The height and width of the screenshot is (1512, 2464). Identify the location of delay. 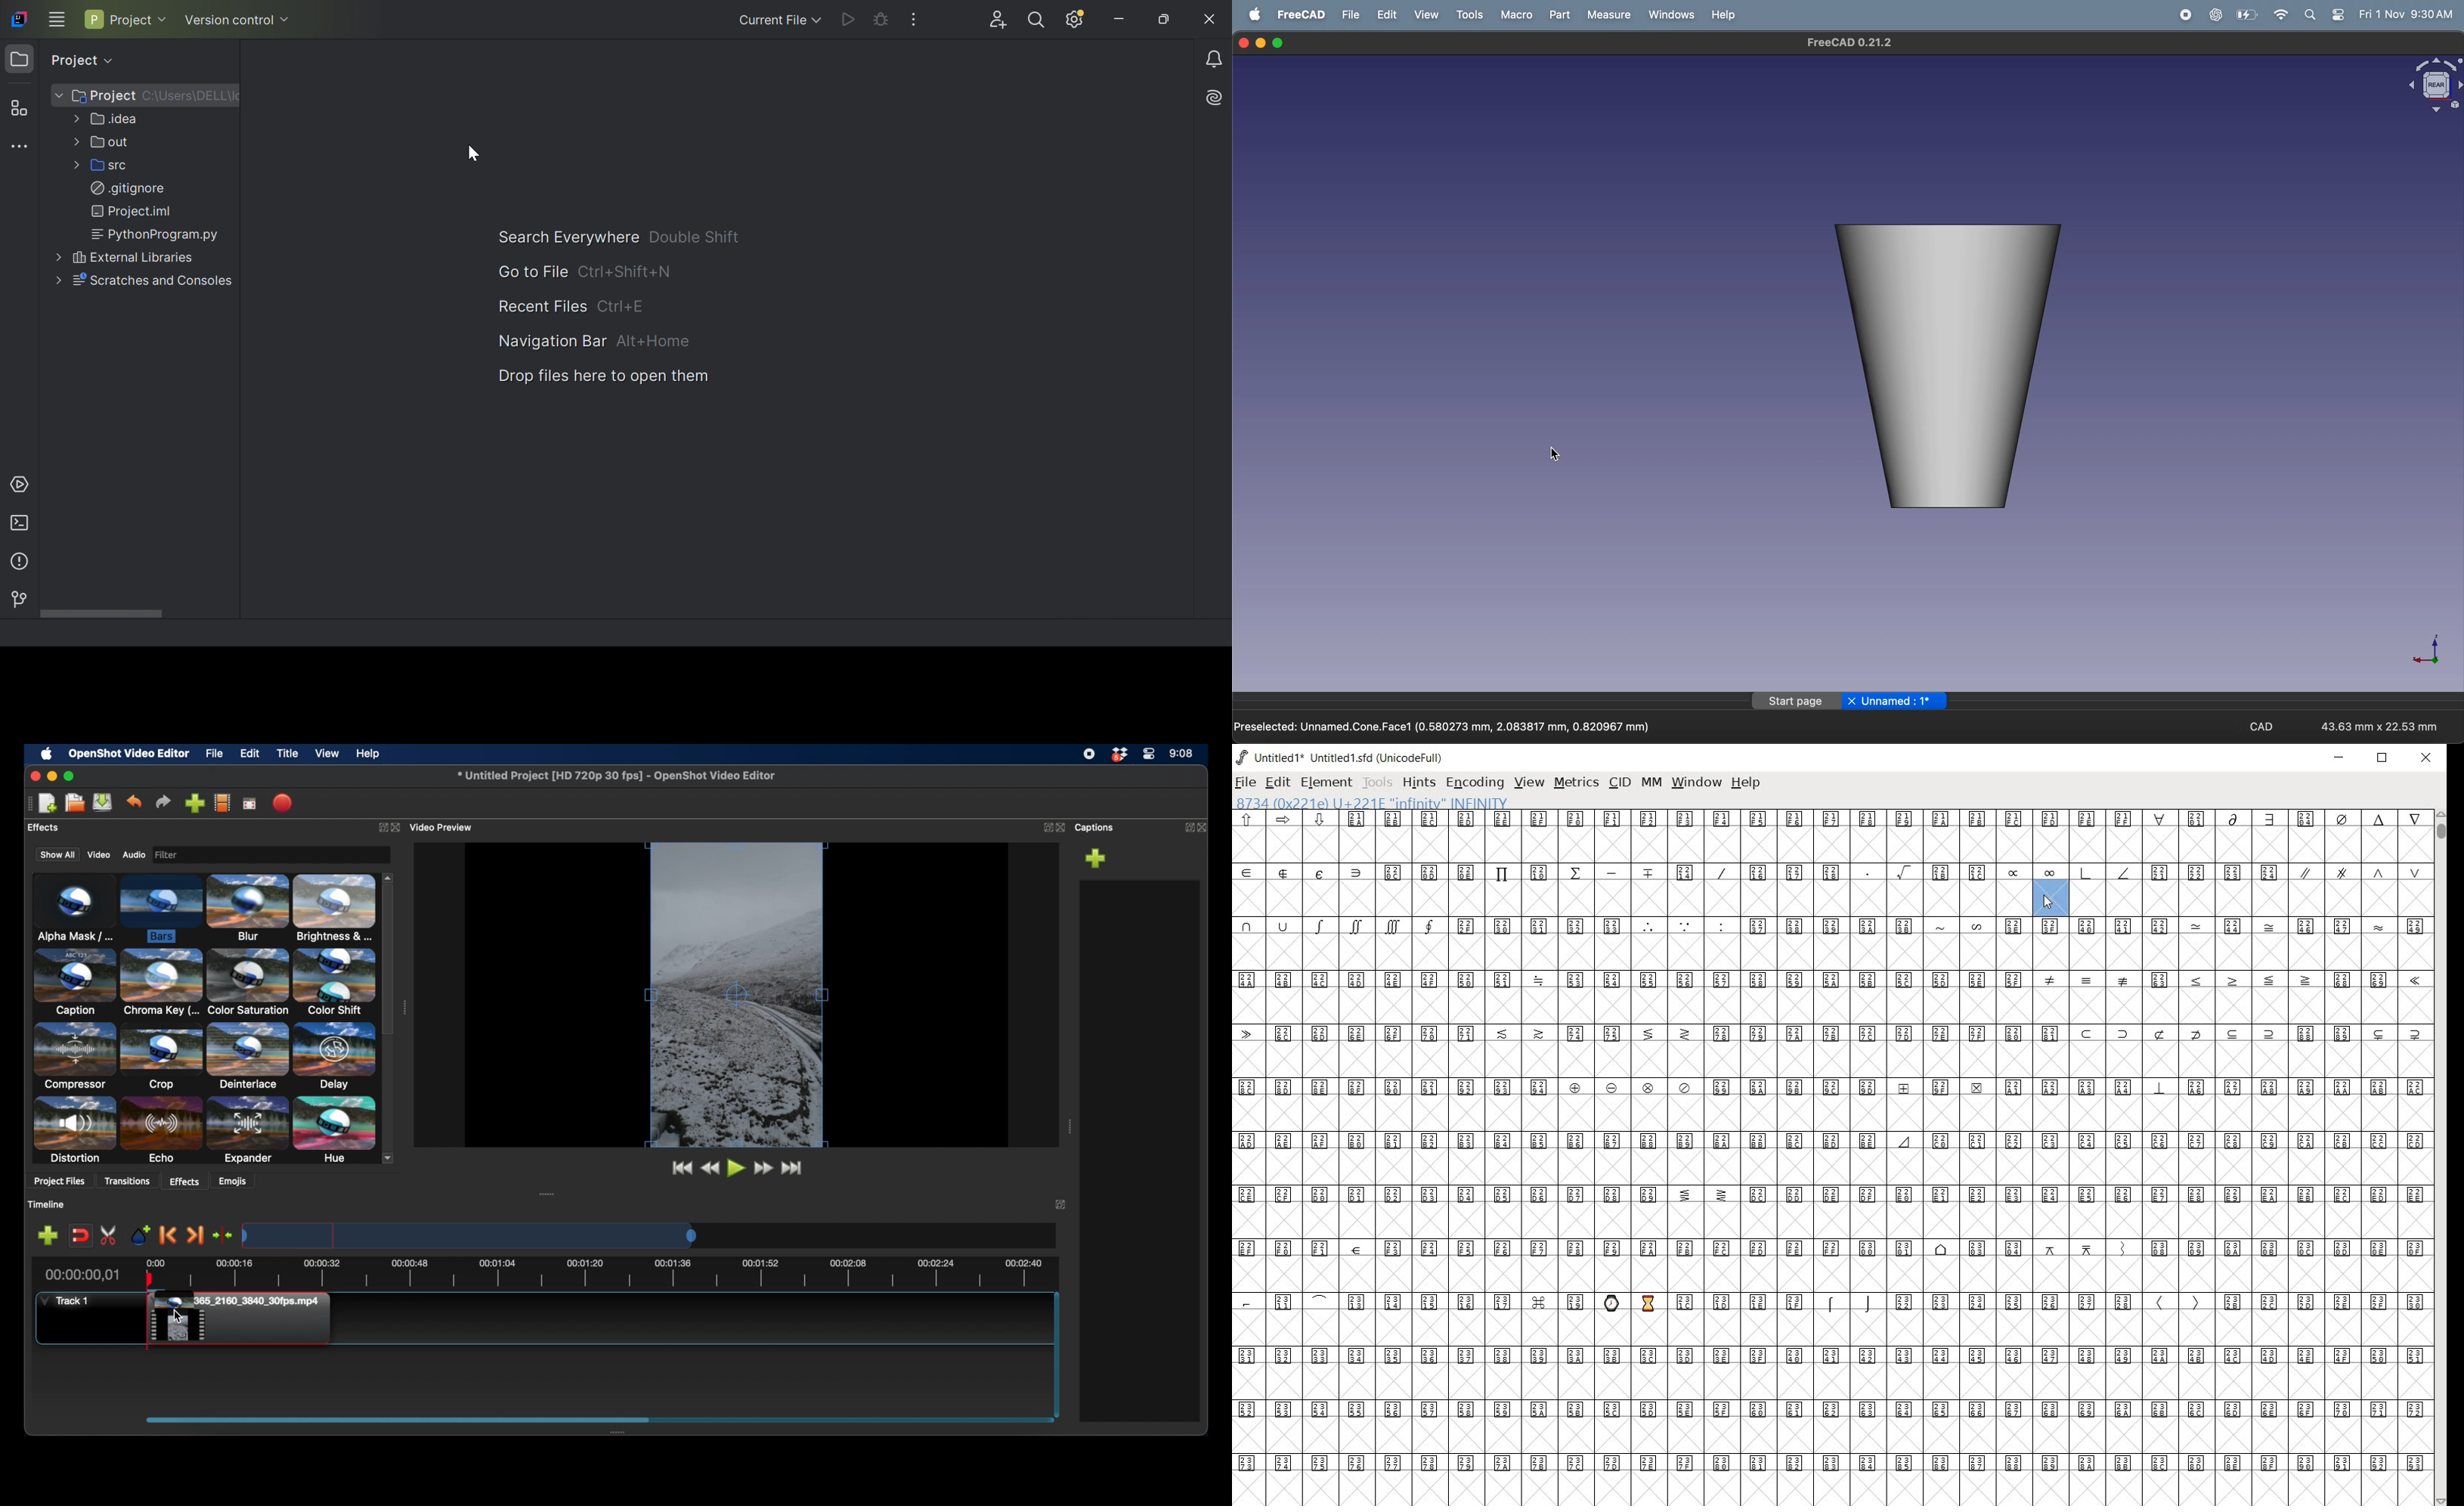
(333, 1056).